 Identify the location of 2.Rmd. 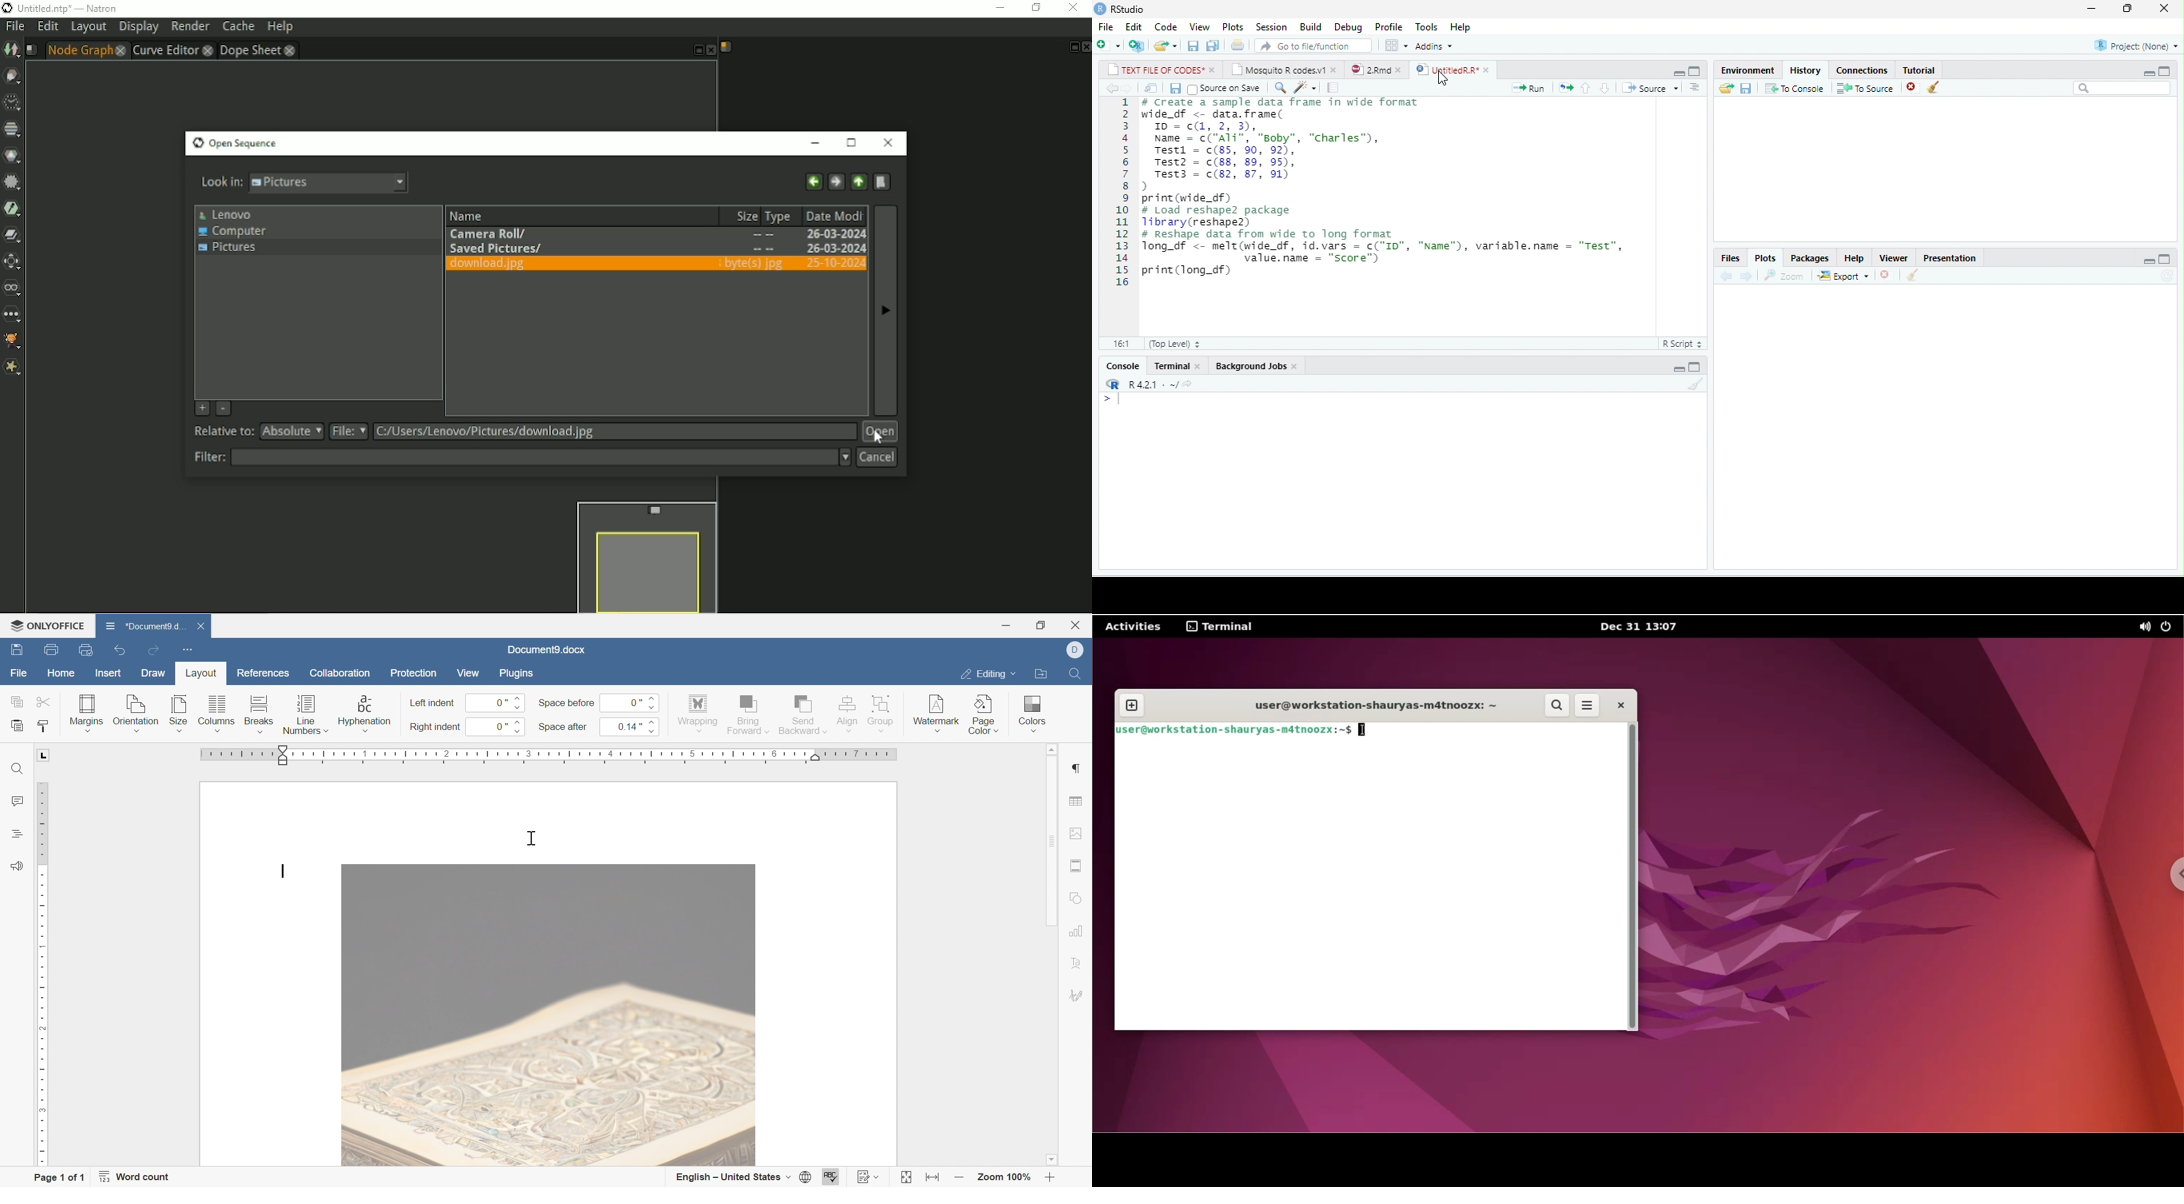
(1370, 70).